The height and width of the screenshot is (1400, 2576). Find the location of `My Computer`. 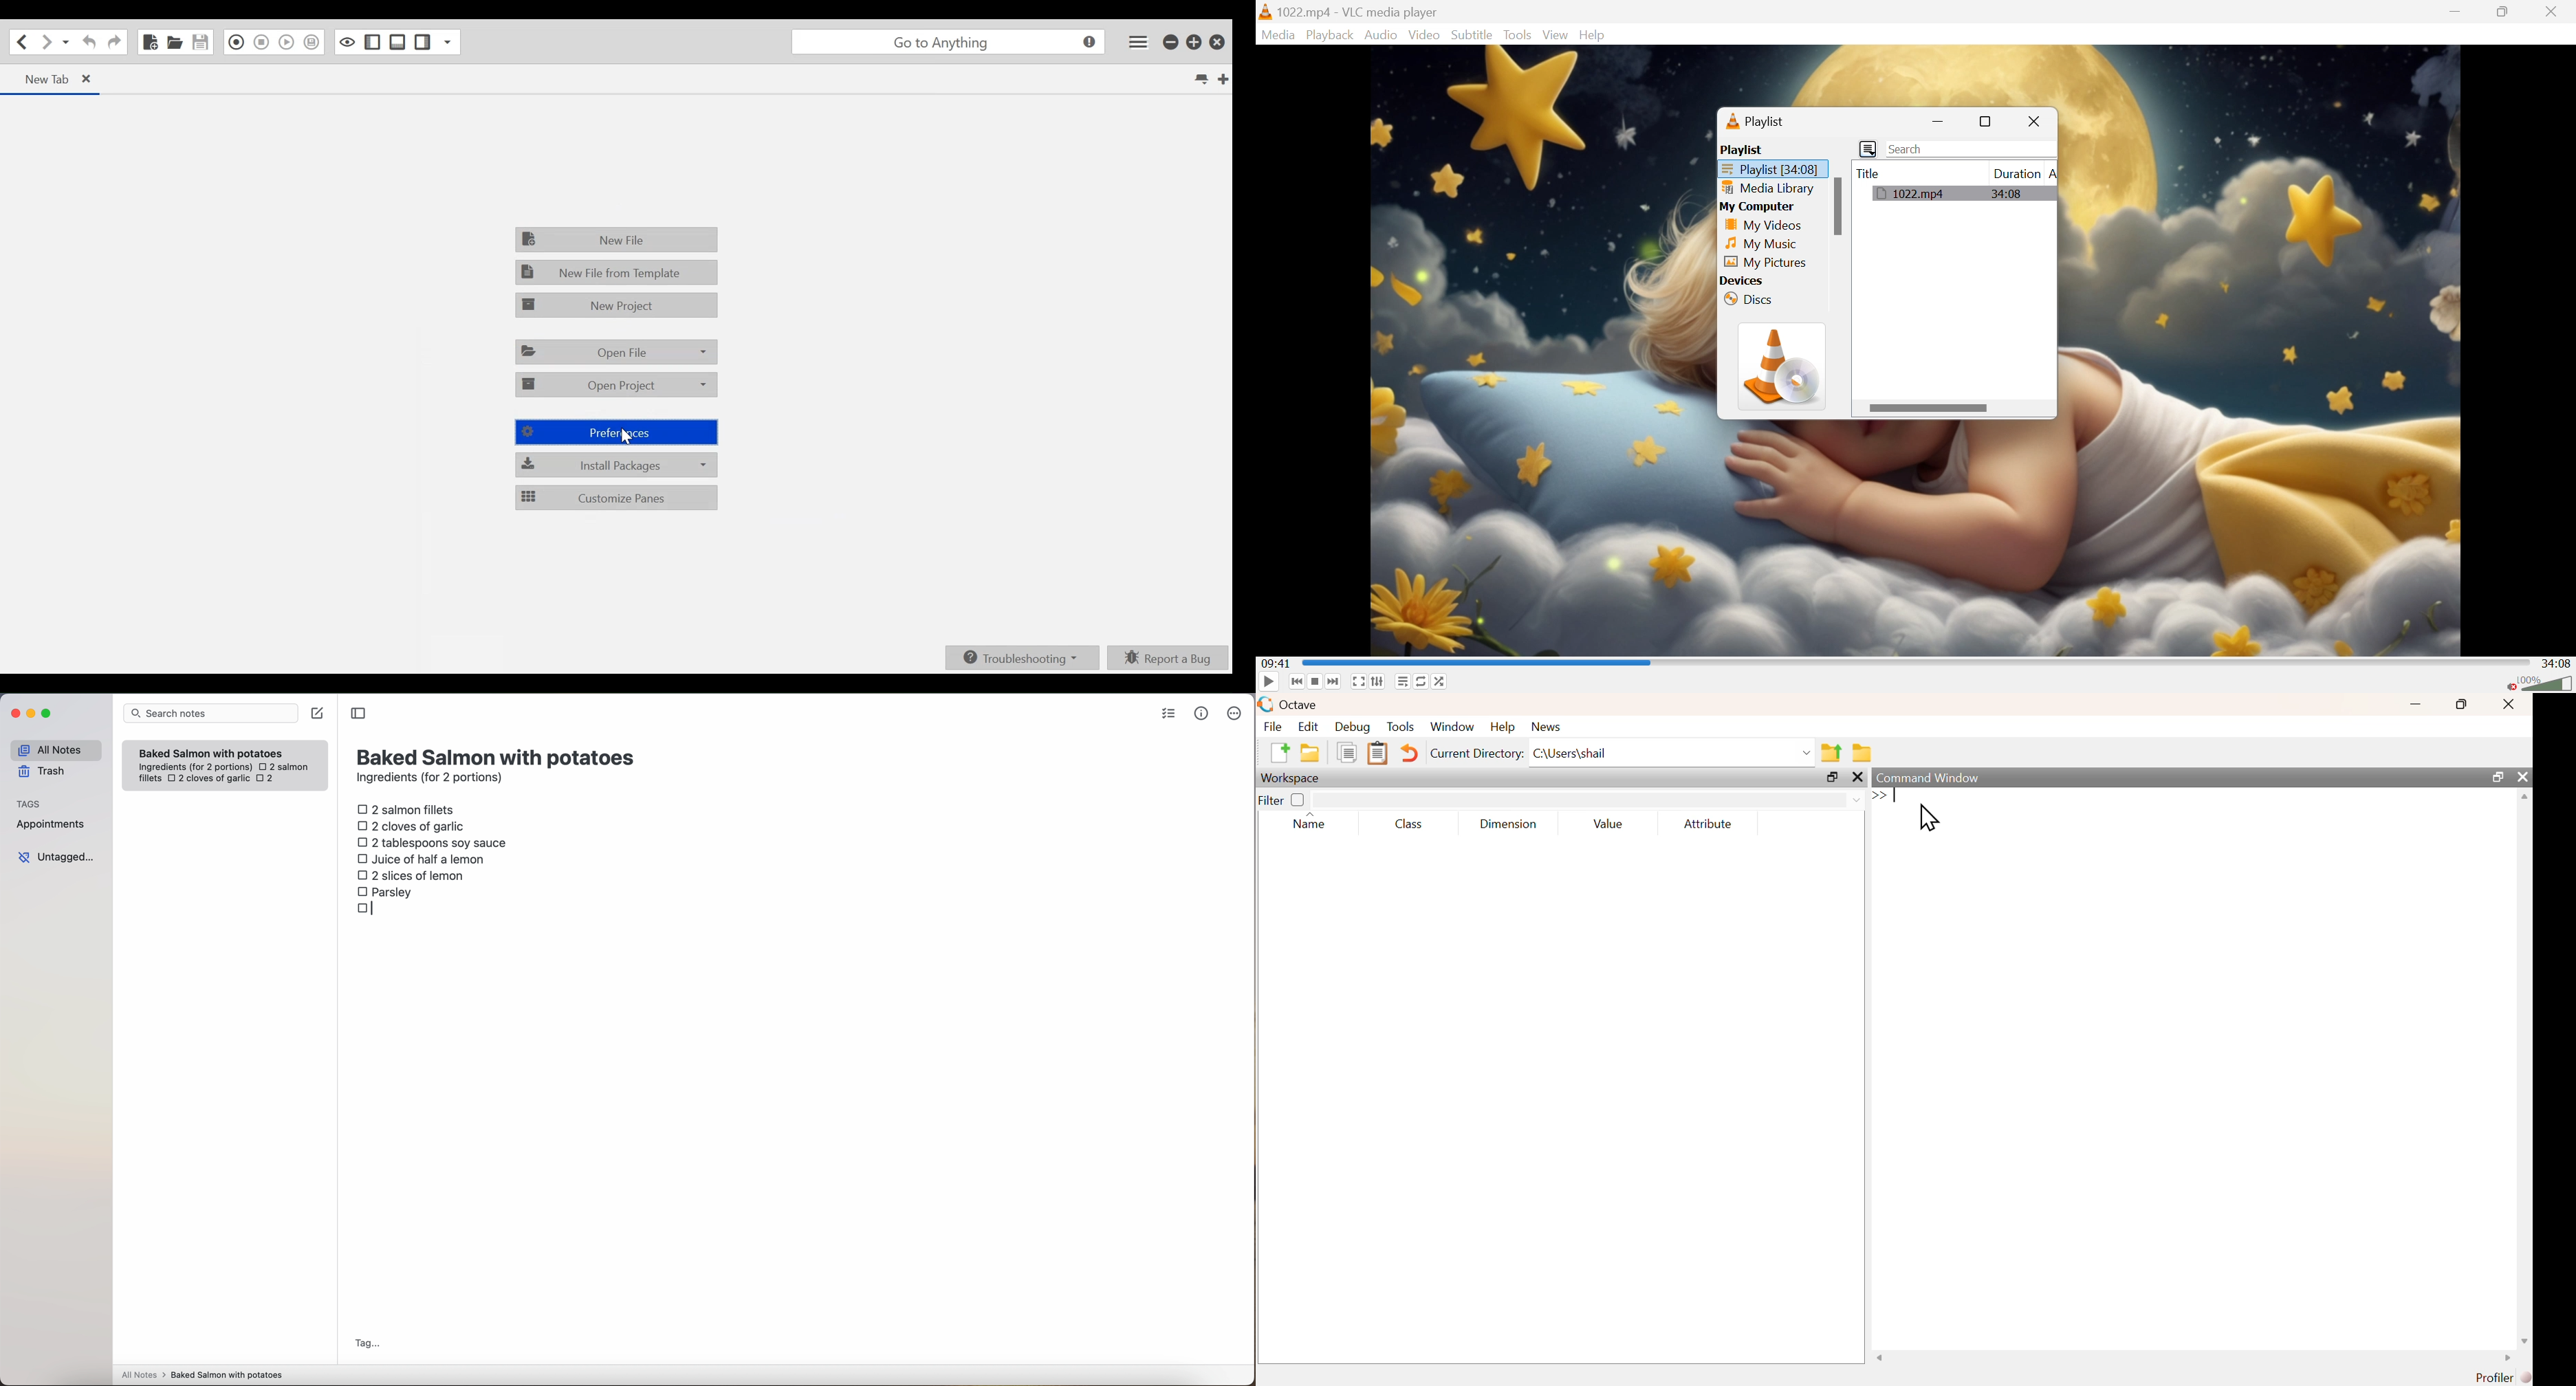

My Computer is located at coordinates (1758, 206).